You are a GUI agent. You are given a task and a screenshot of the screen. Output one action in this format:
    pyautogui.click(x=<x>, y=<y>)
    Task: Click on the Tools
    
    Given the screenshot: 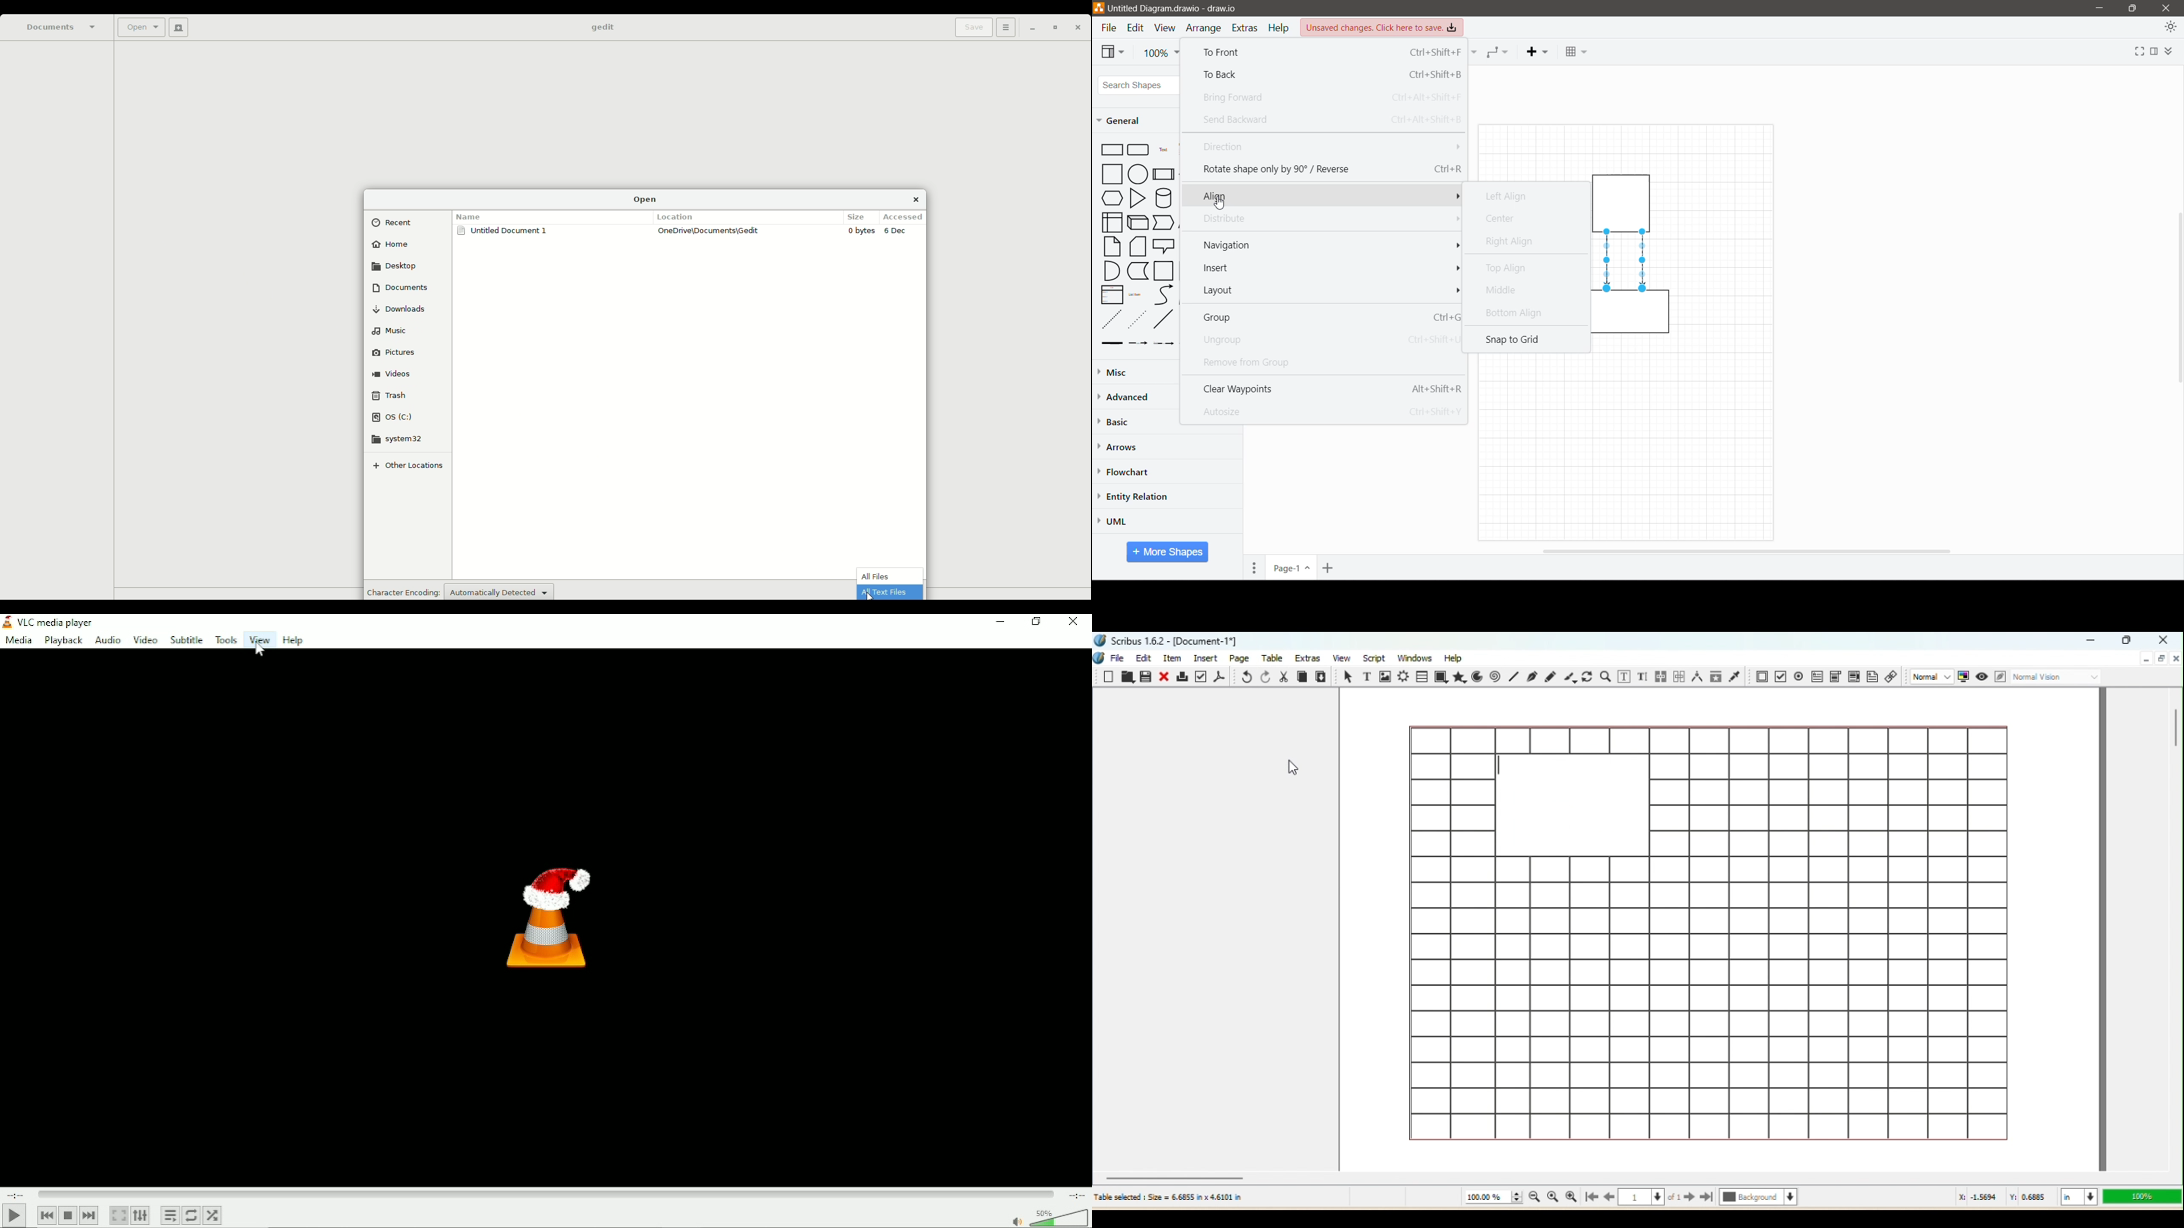 What is the action you would take?
    pyautogui.click(x=226, y=640)
    